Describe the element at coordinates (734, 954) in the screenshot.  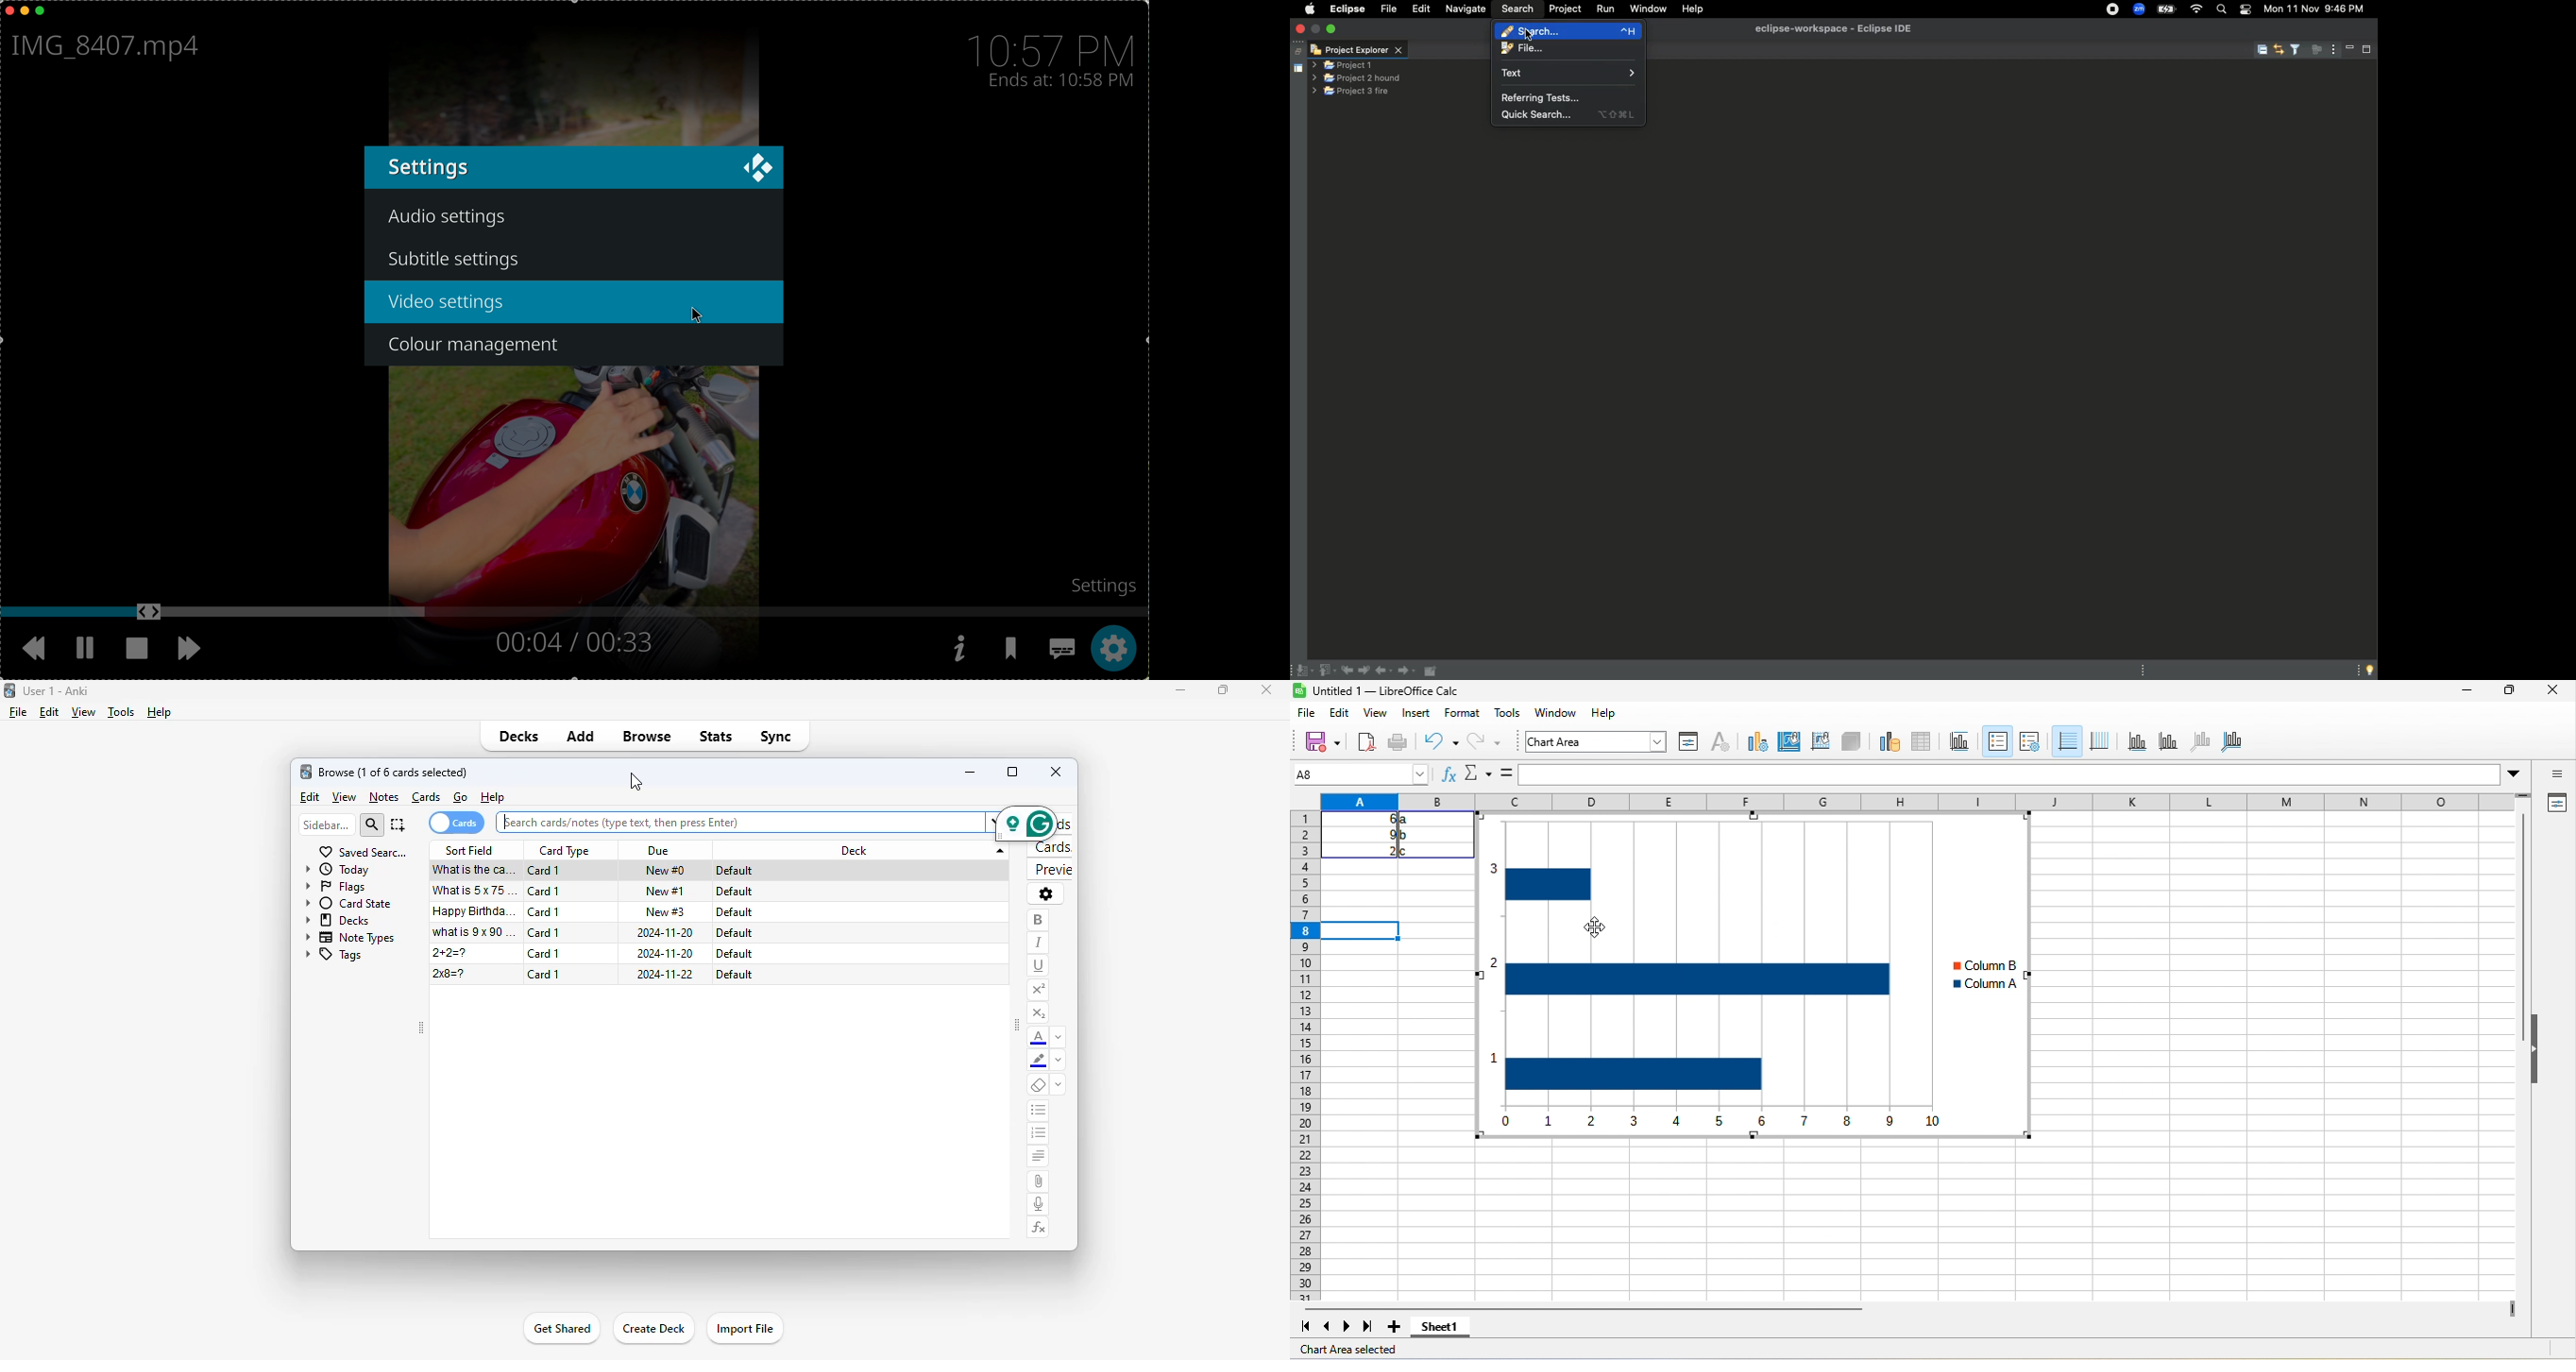
I see `default` at that location.